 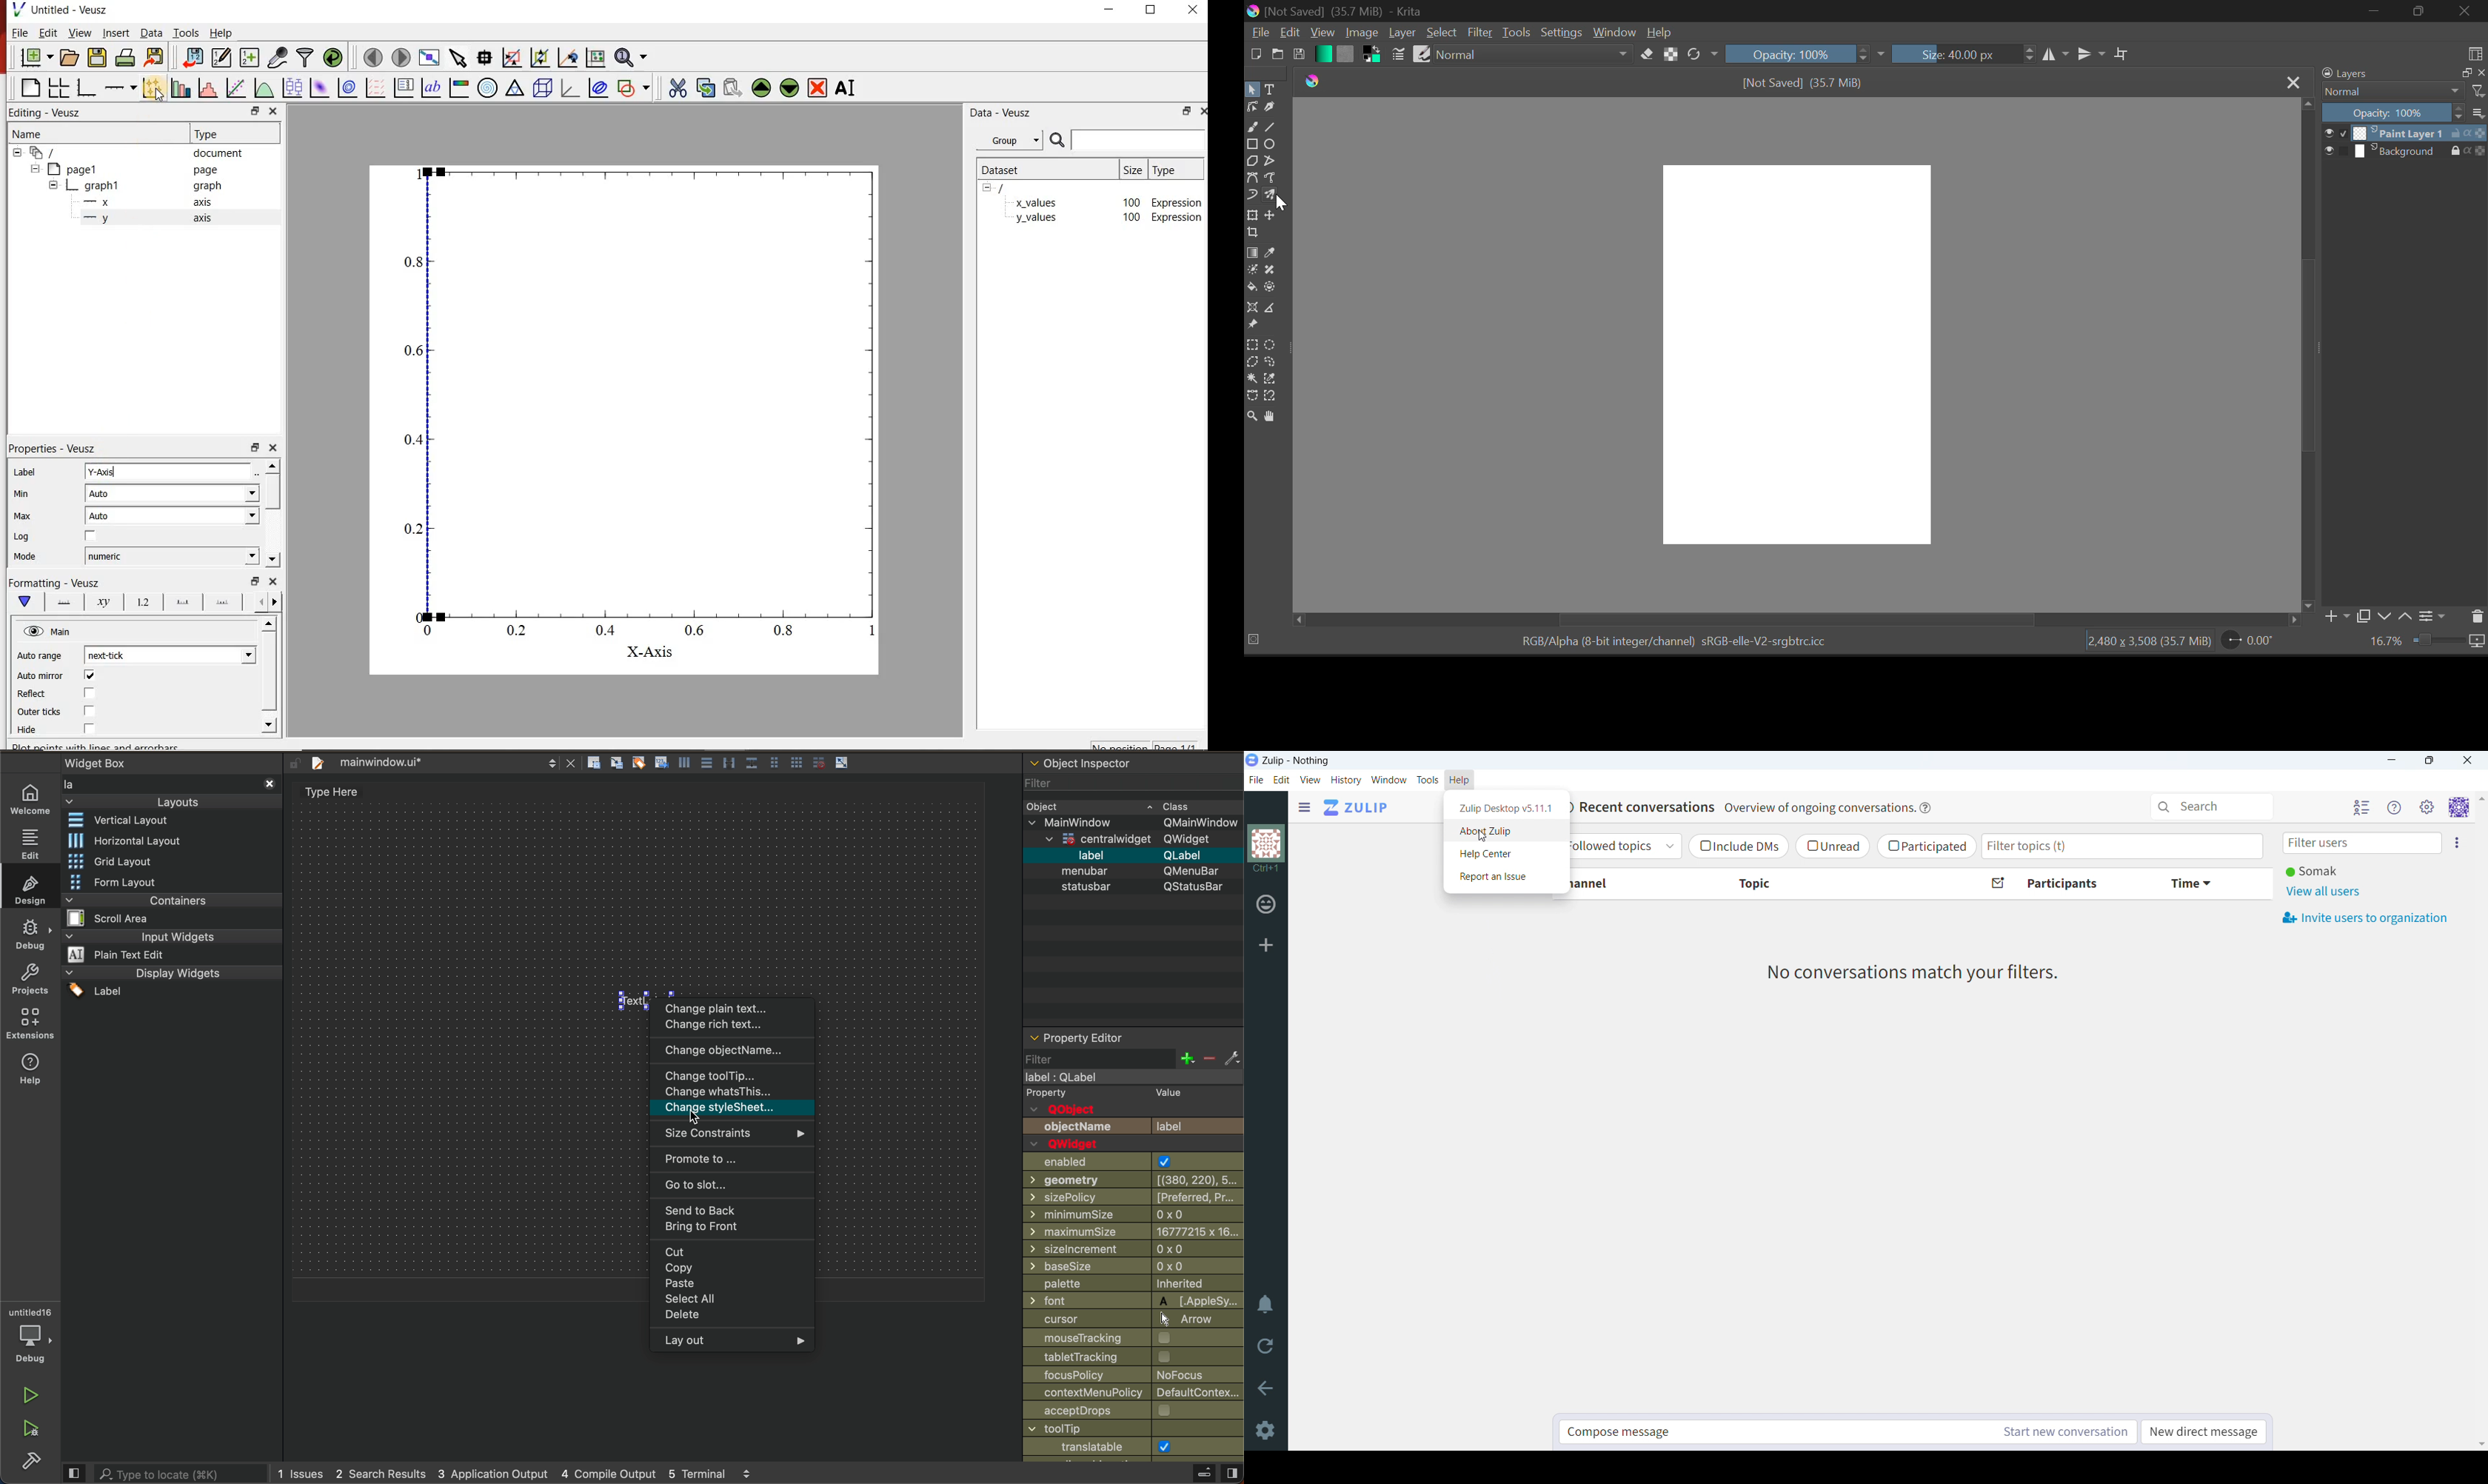 I want to click on search, so click(x=2212, y=805).